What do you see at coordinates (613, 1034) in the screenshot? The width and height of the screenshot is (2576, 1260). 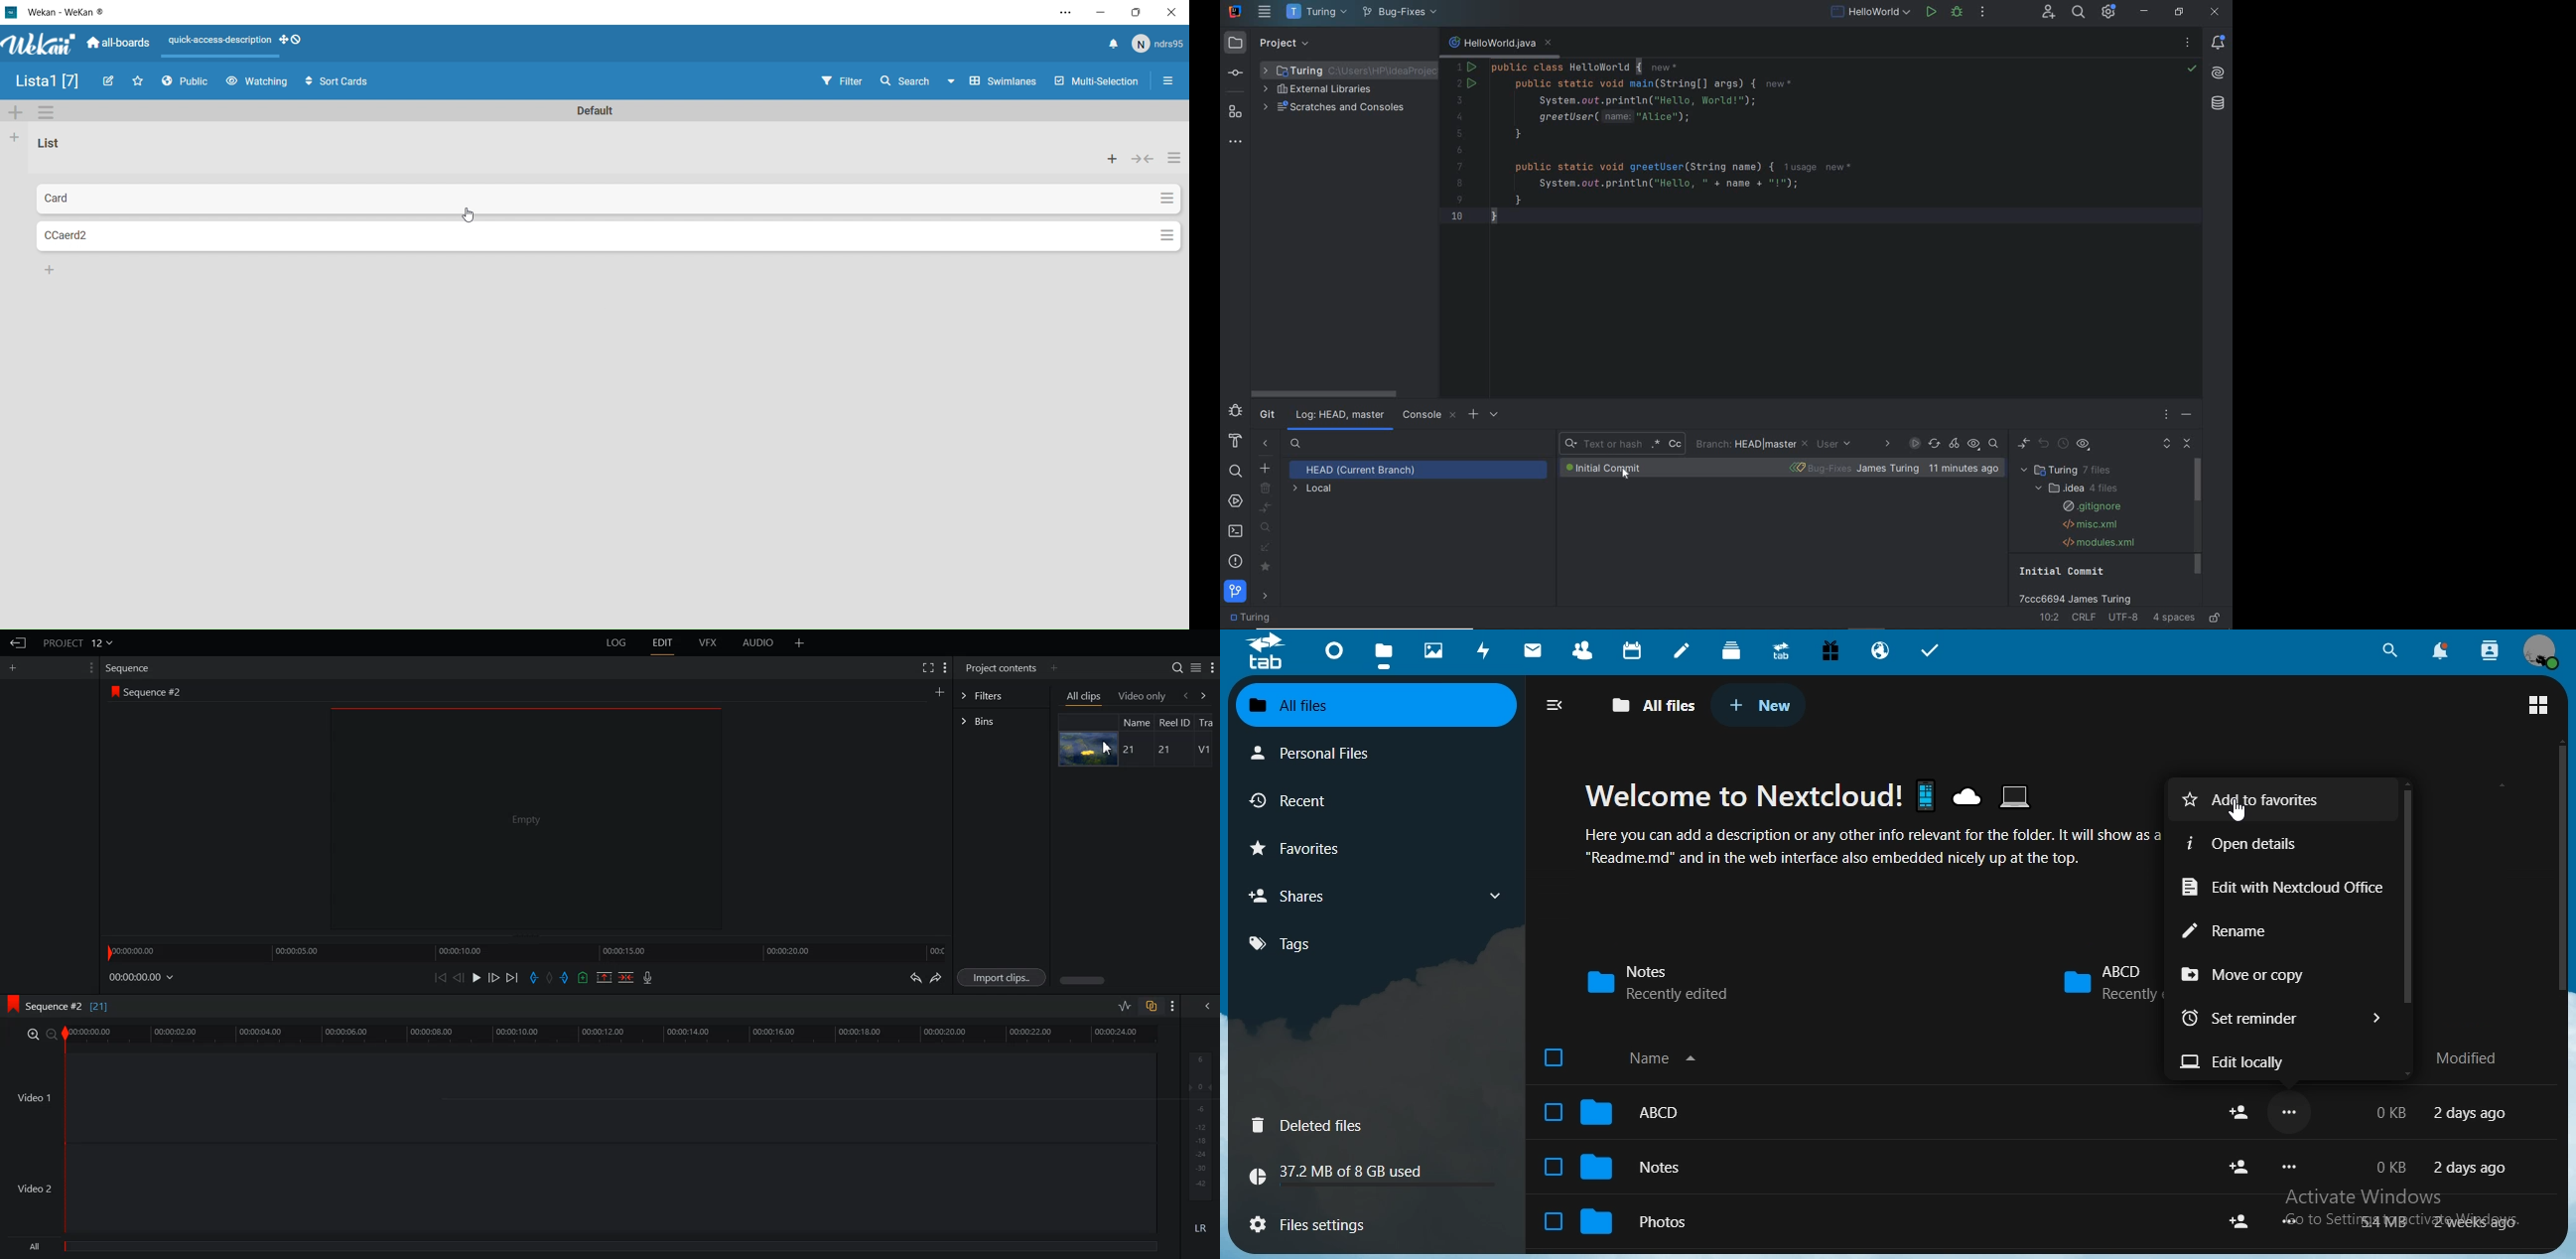 I see `Timeline` at bounding box center [613, 1034].